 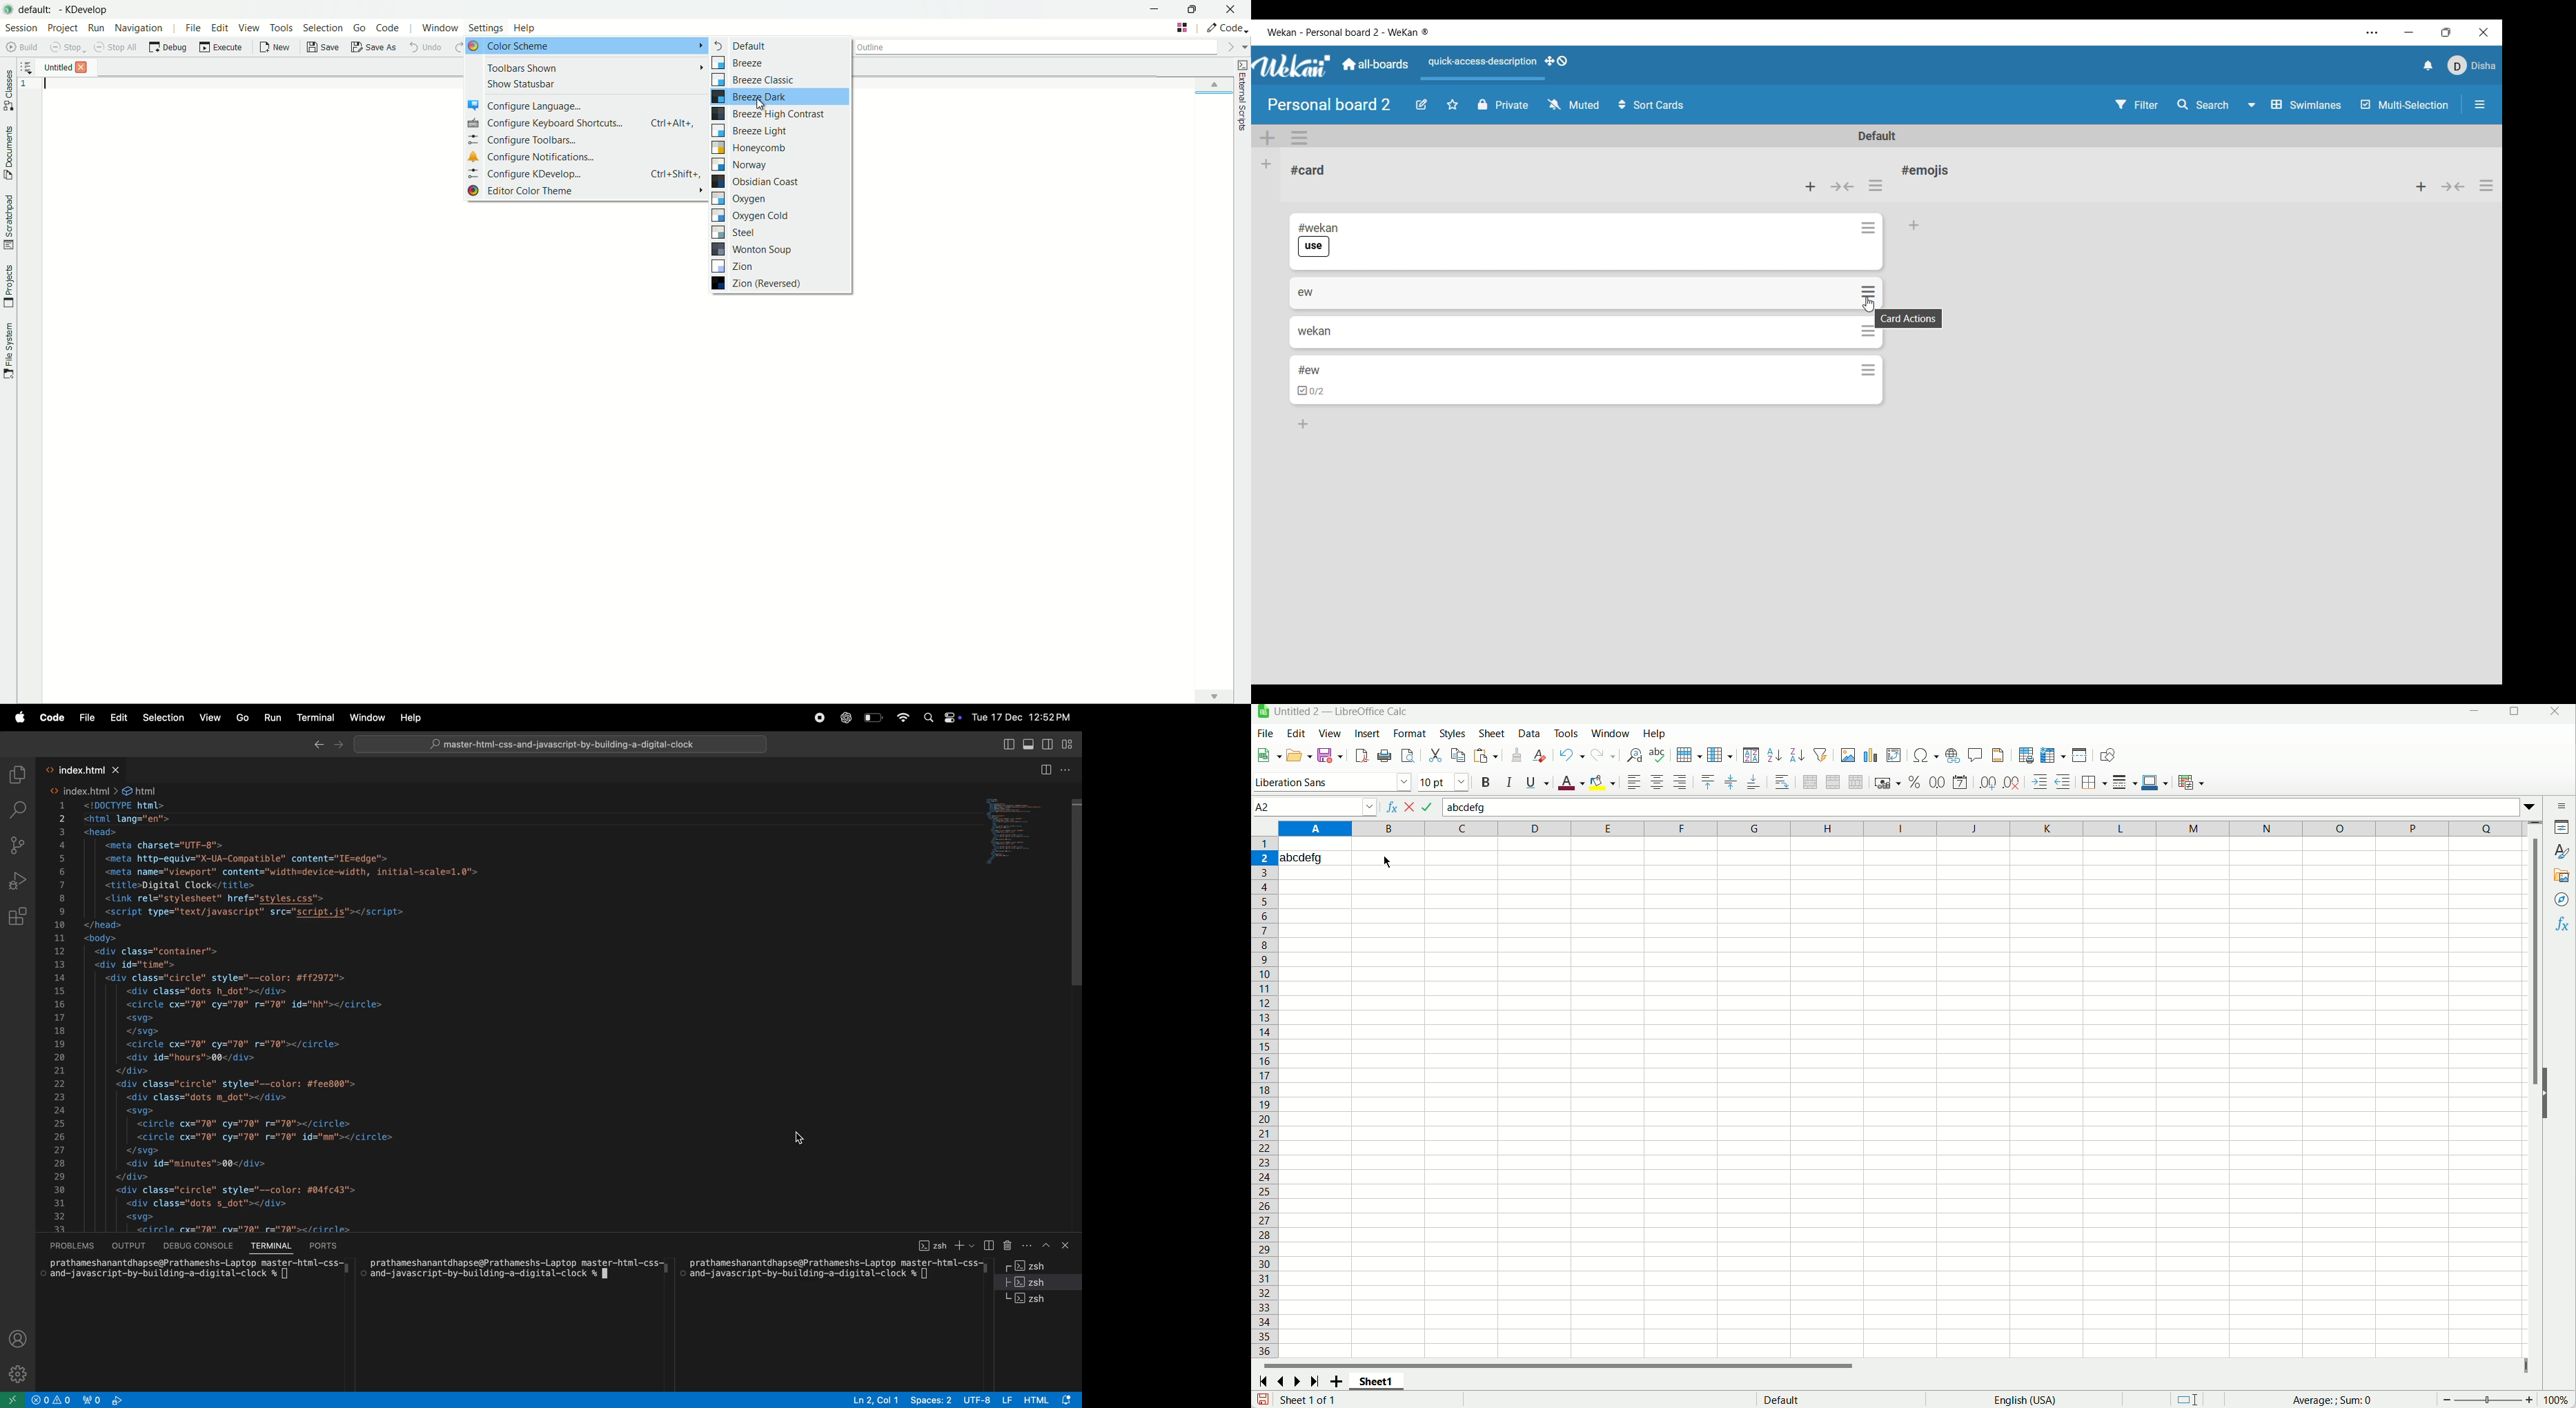 I want to click on scroll to last page, so click(x=1315, y=1380).